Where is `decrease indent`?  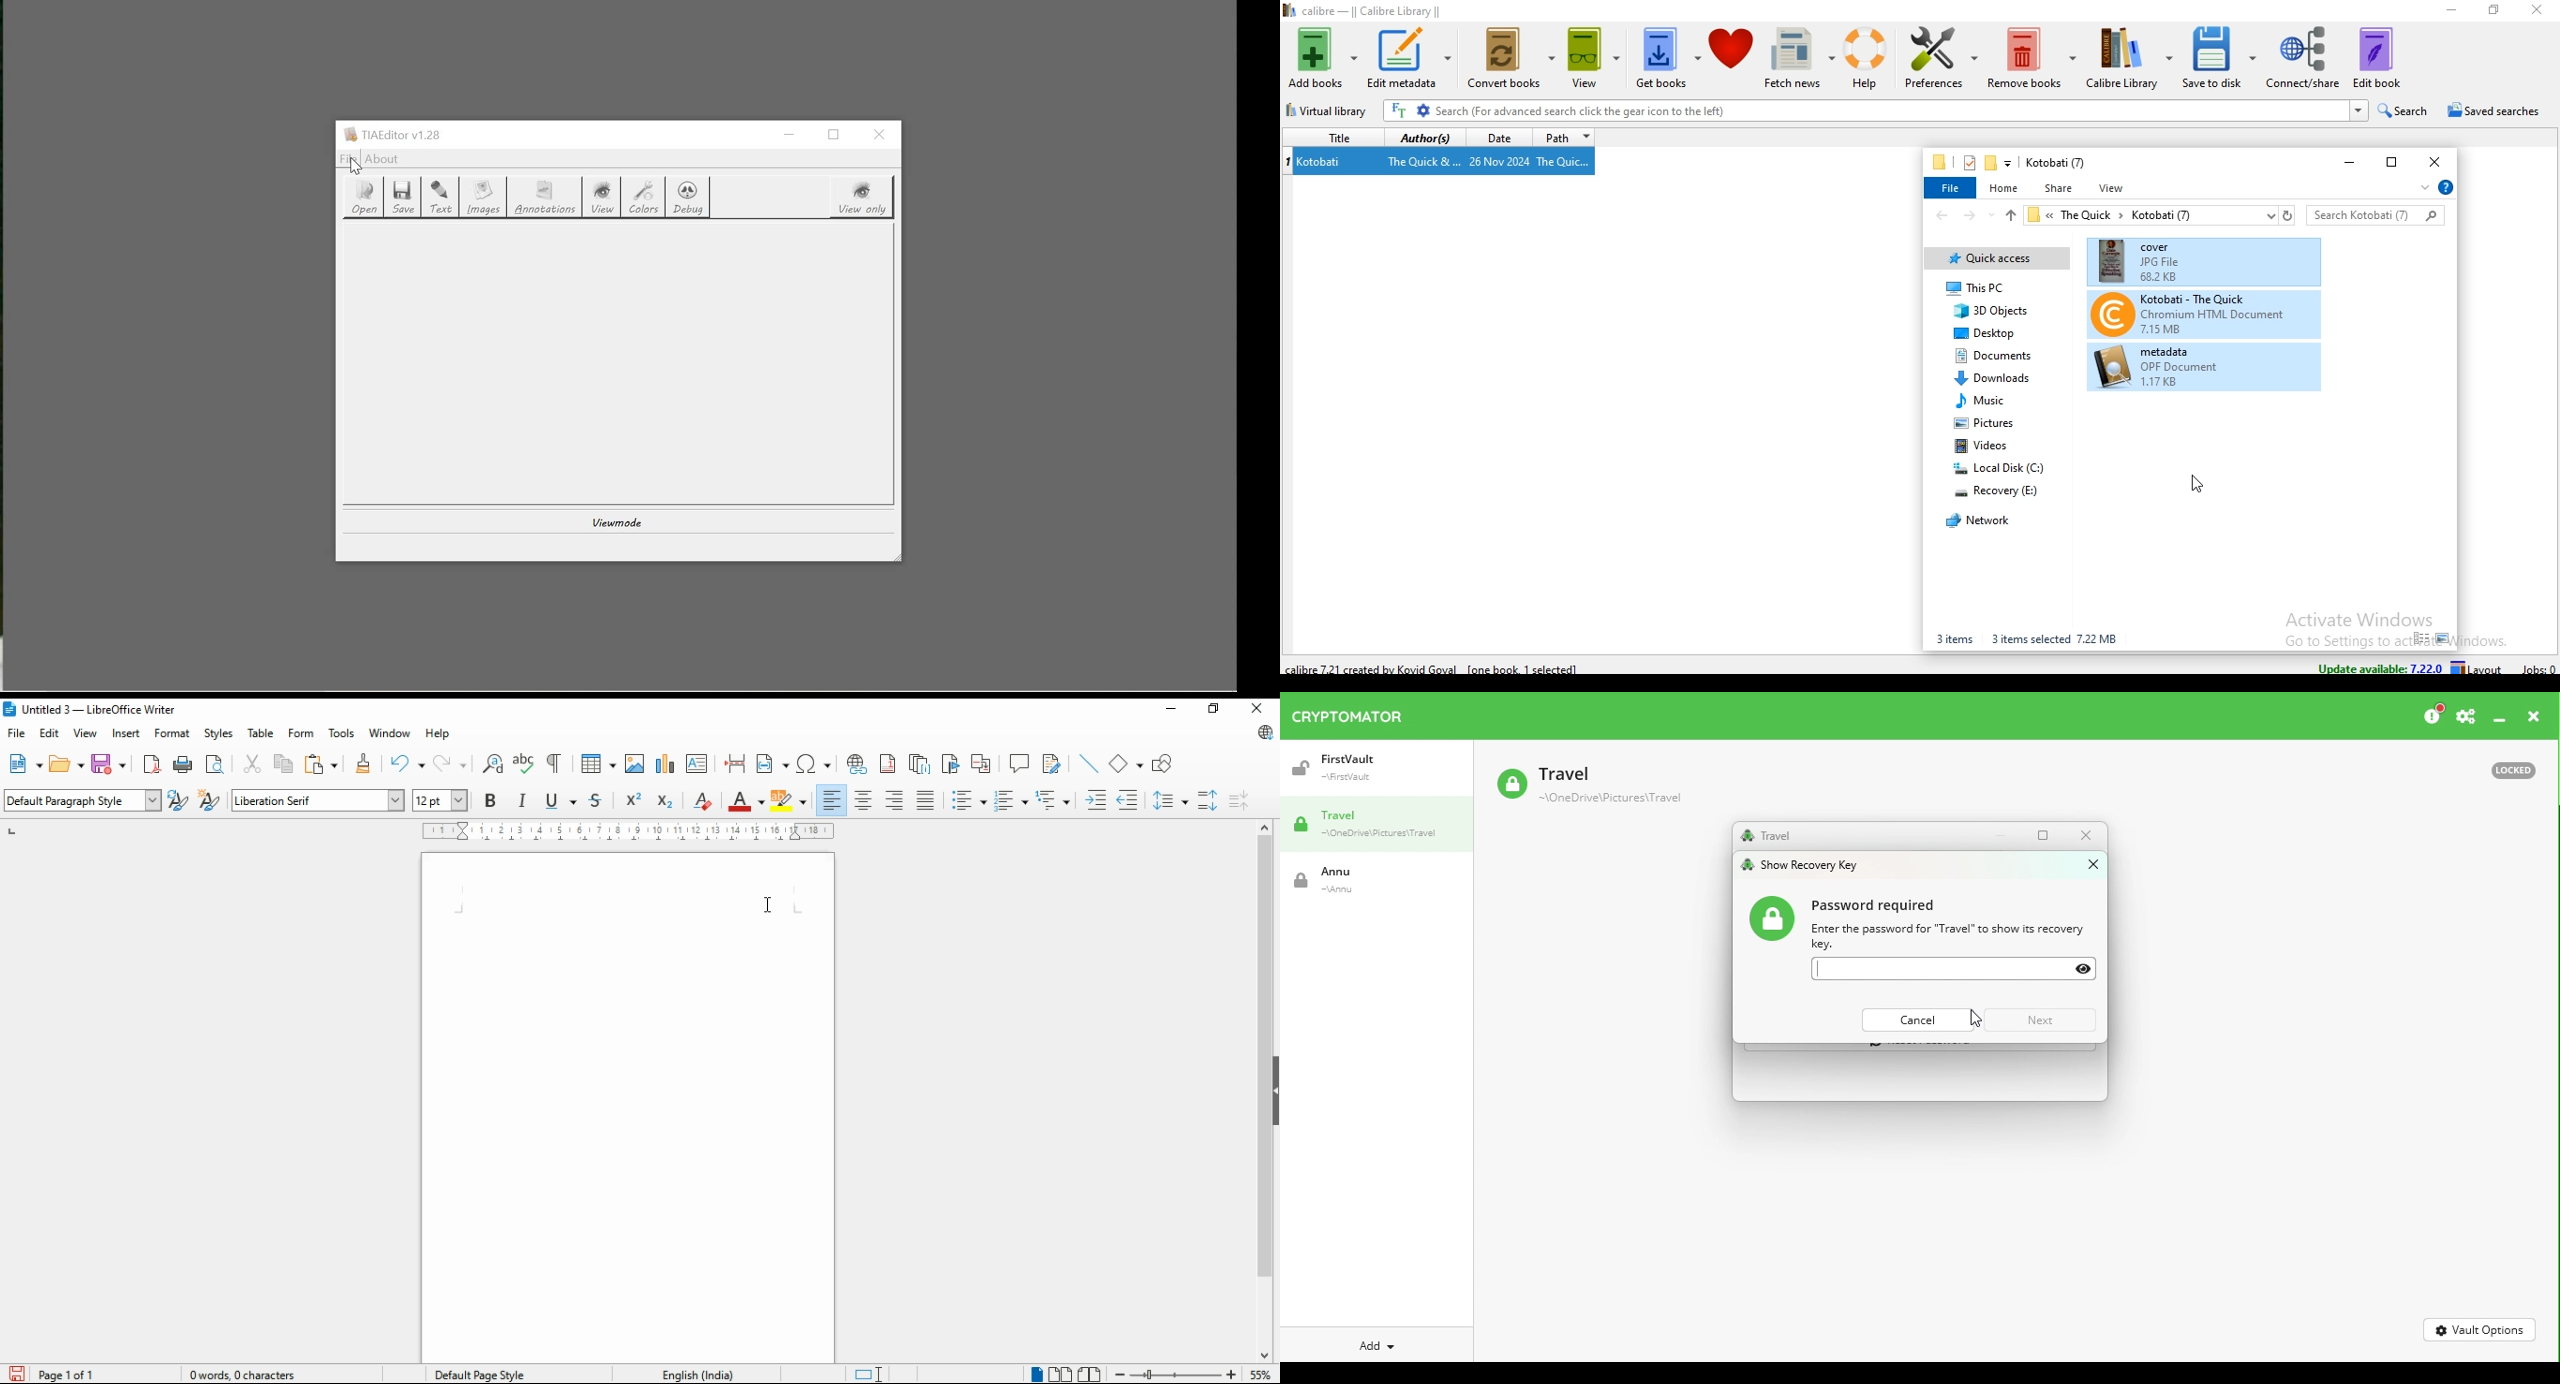
decrease indent is located at coordinates (1129, 799).